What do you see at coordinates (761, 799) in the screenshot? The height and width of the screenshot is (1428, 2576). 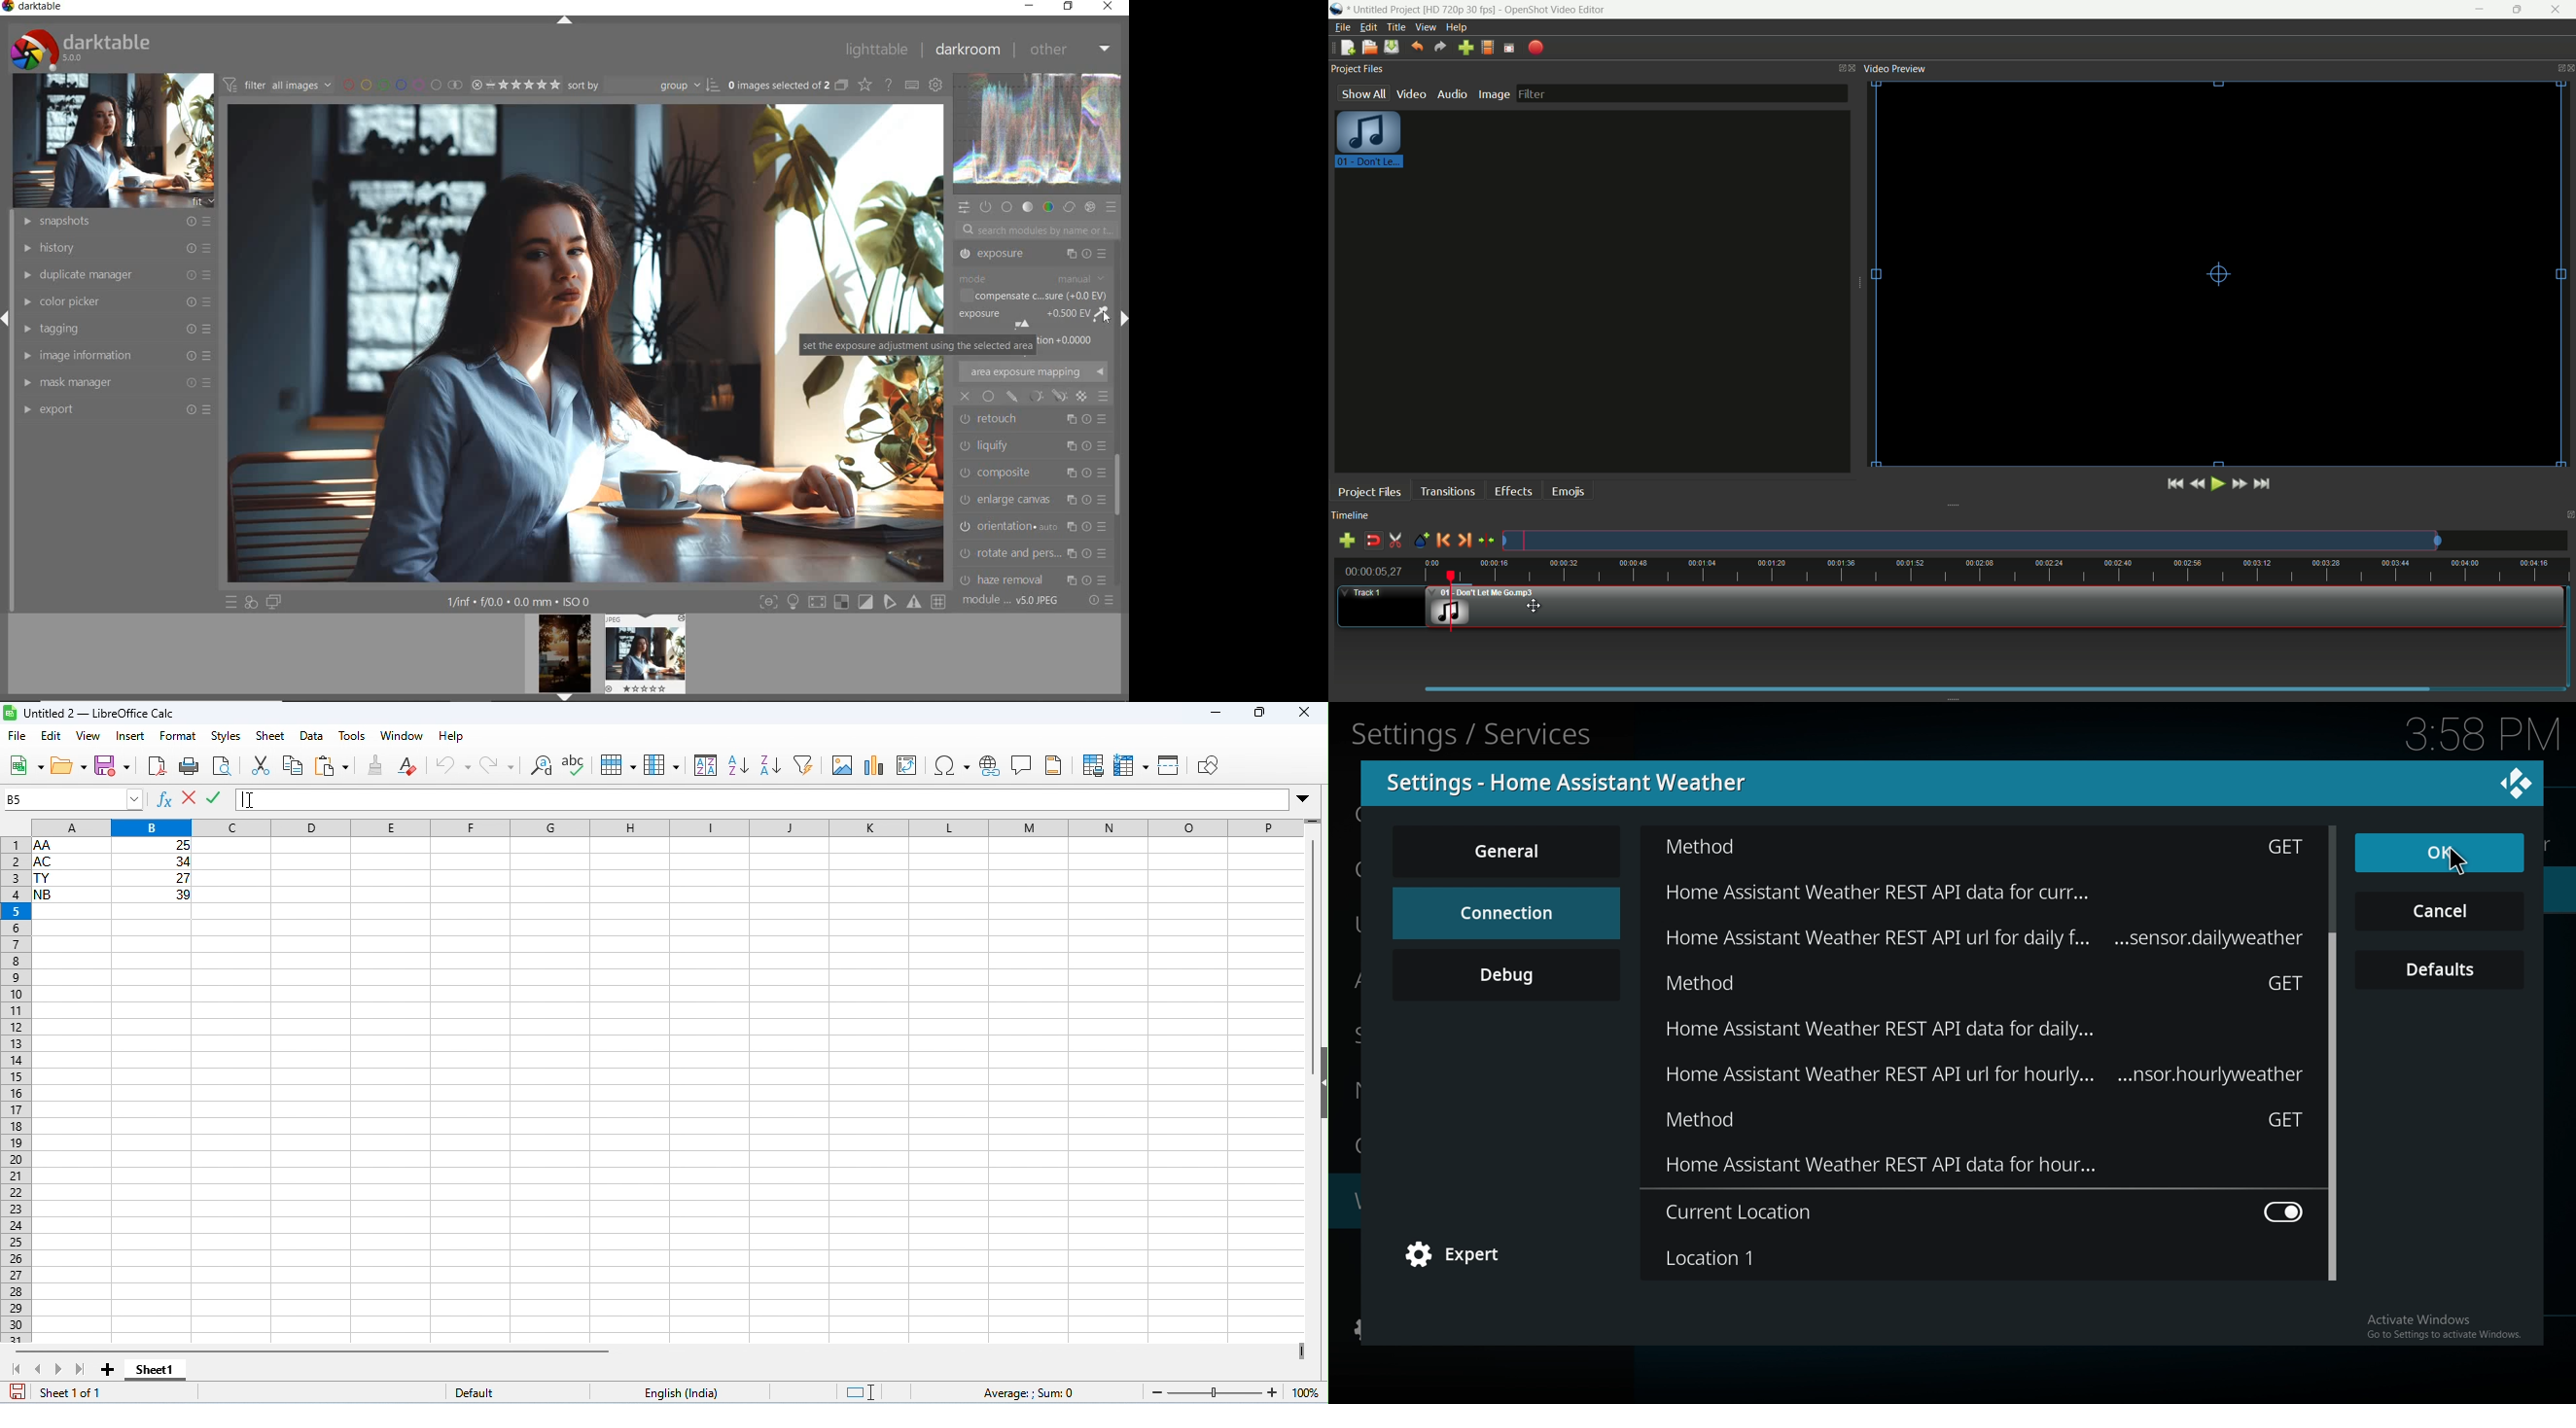 I see `formula bar` at bounding box center [761, 799].